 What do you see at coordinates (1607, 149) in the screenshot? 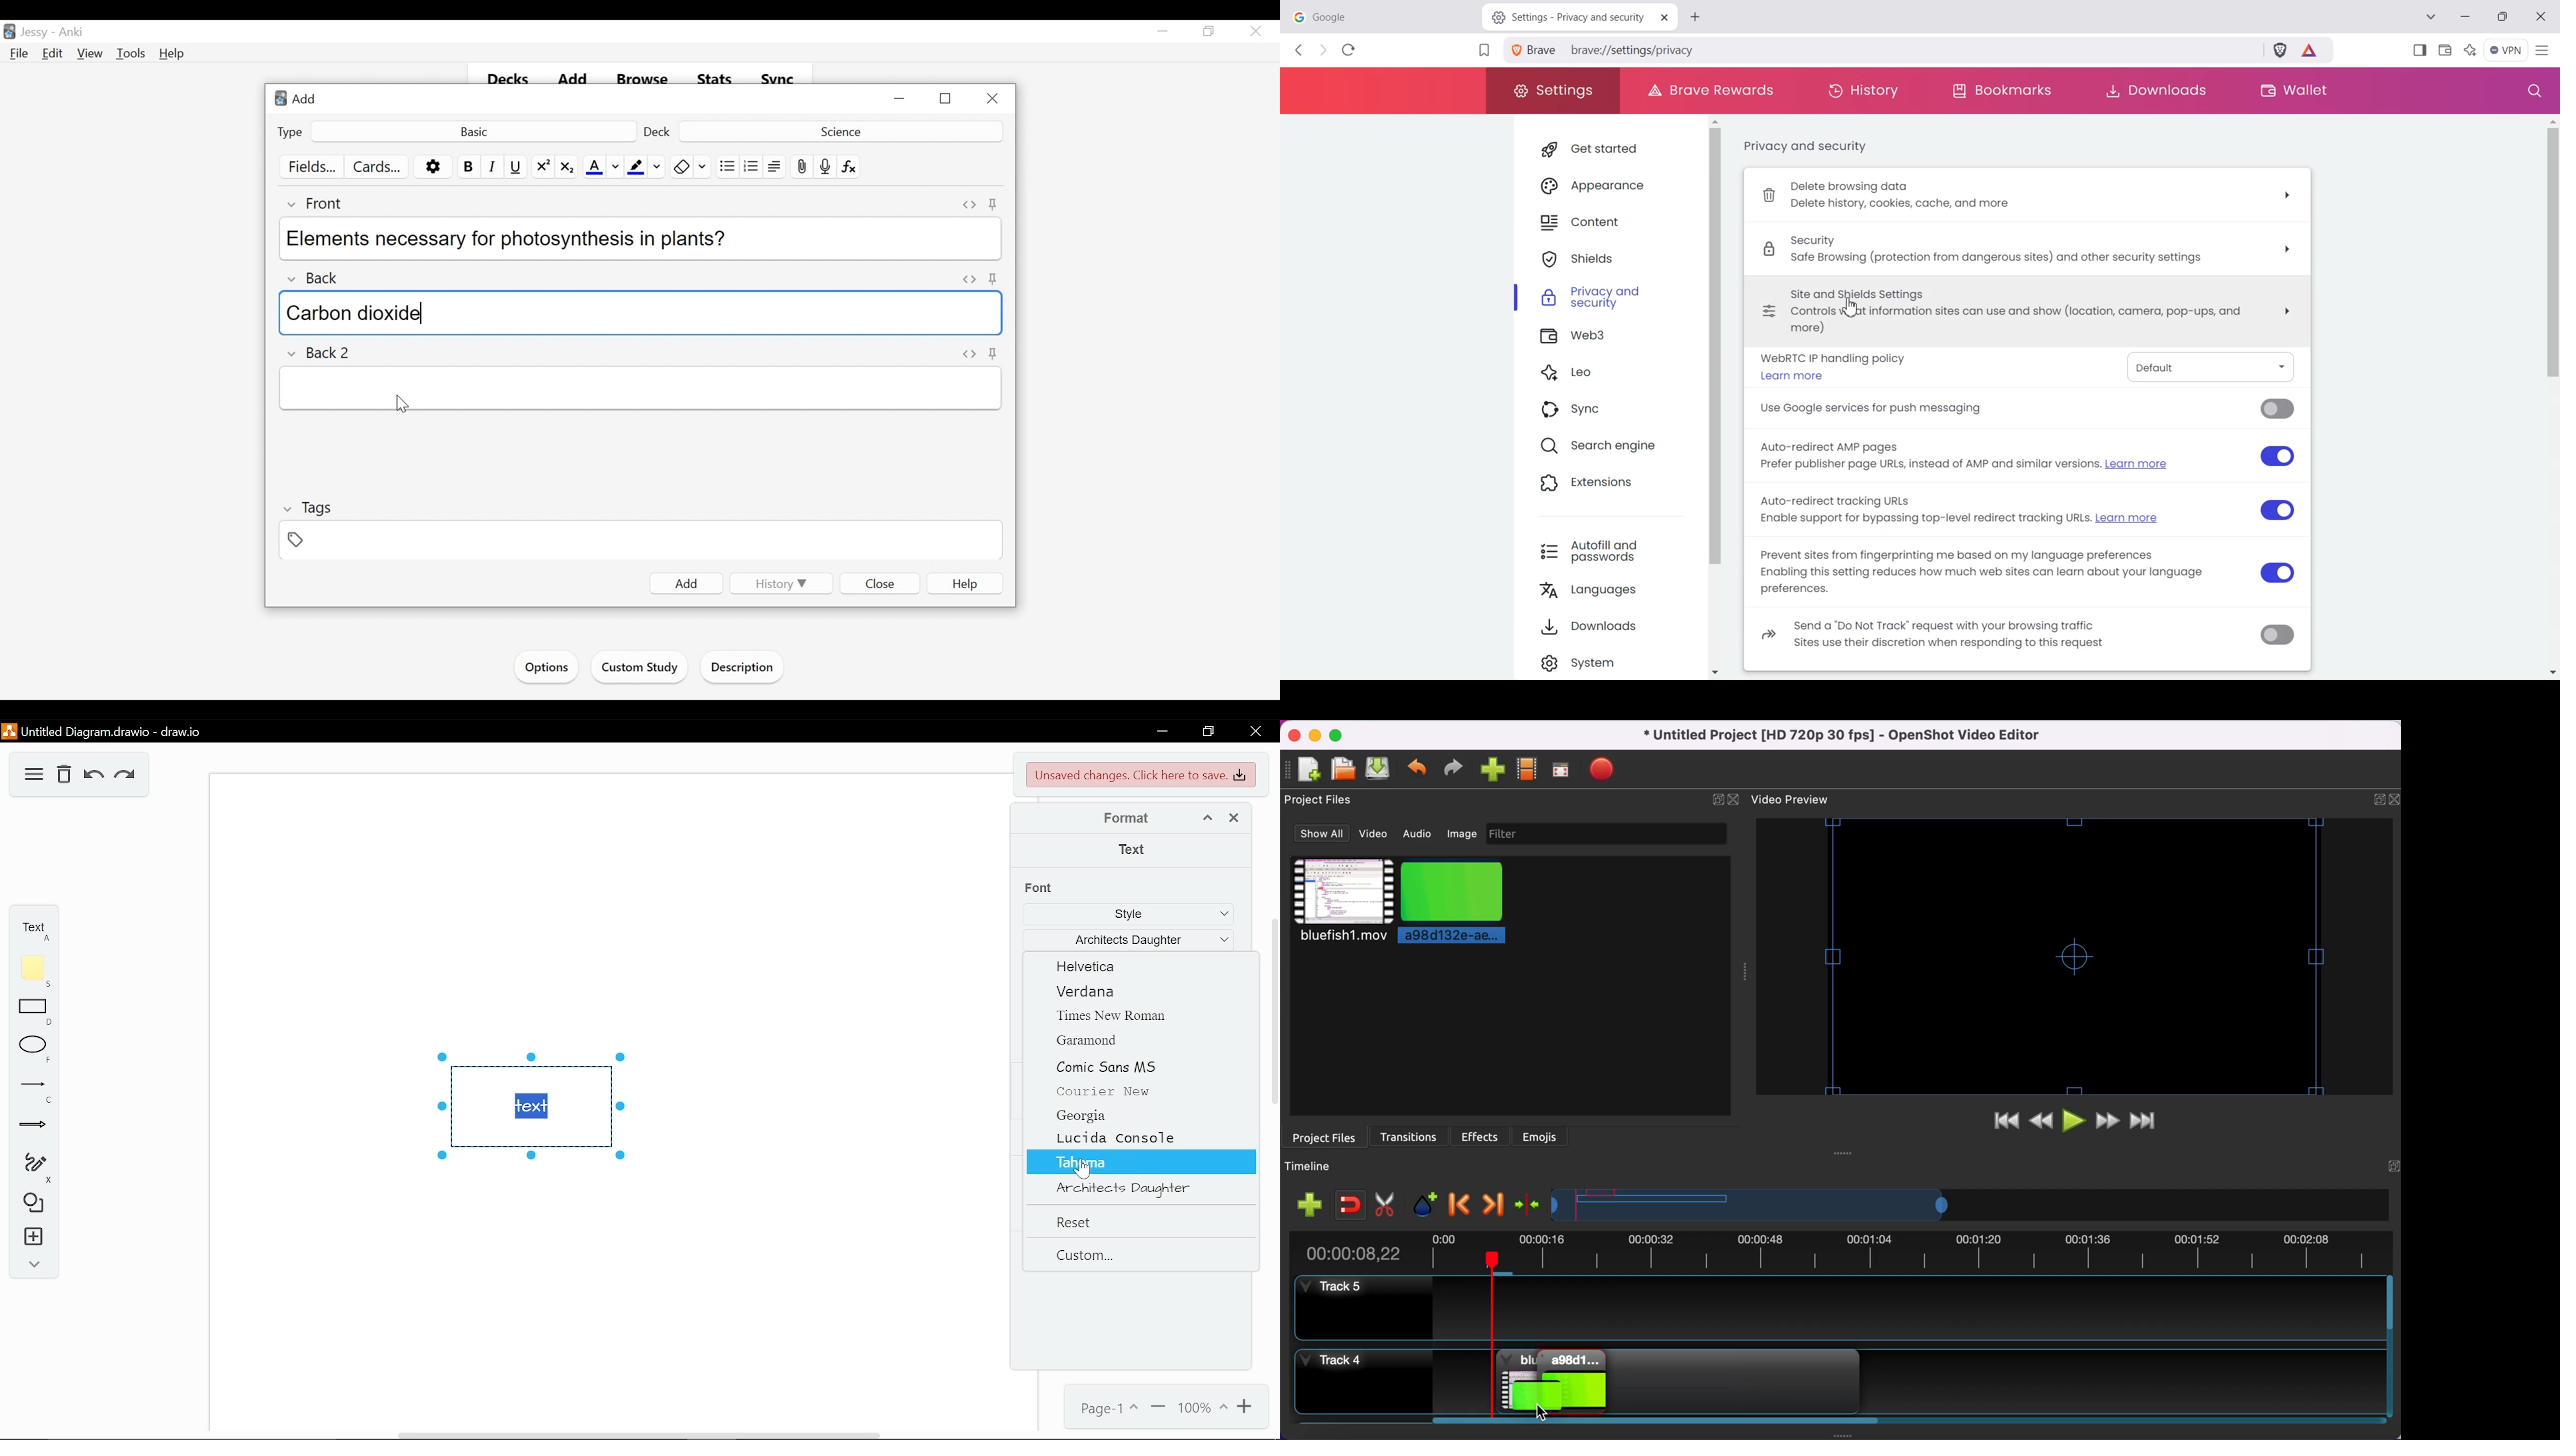
I see `Get started` at bounding box center [1607, 149].